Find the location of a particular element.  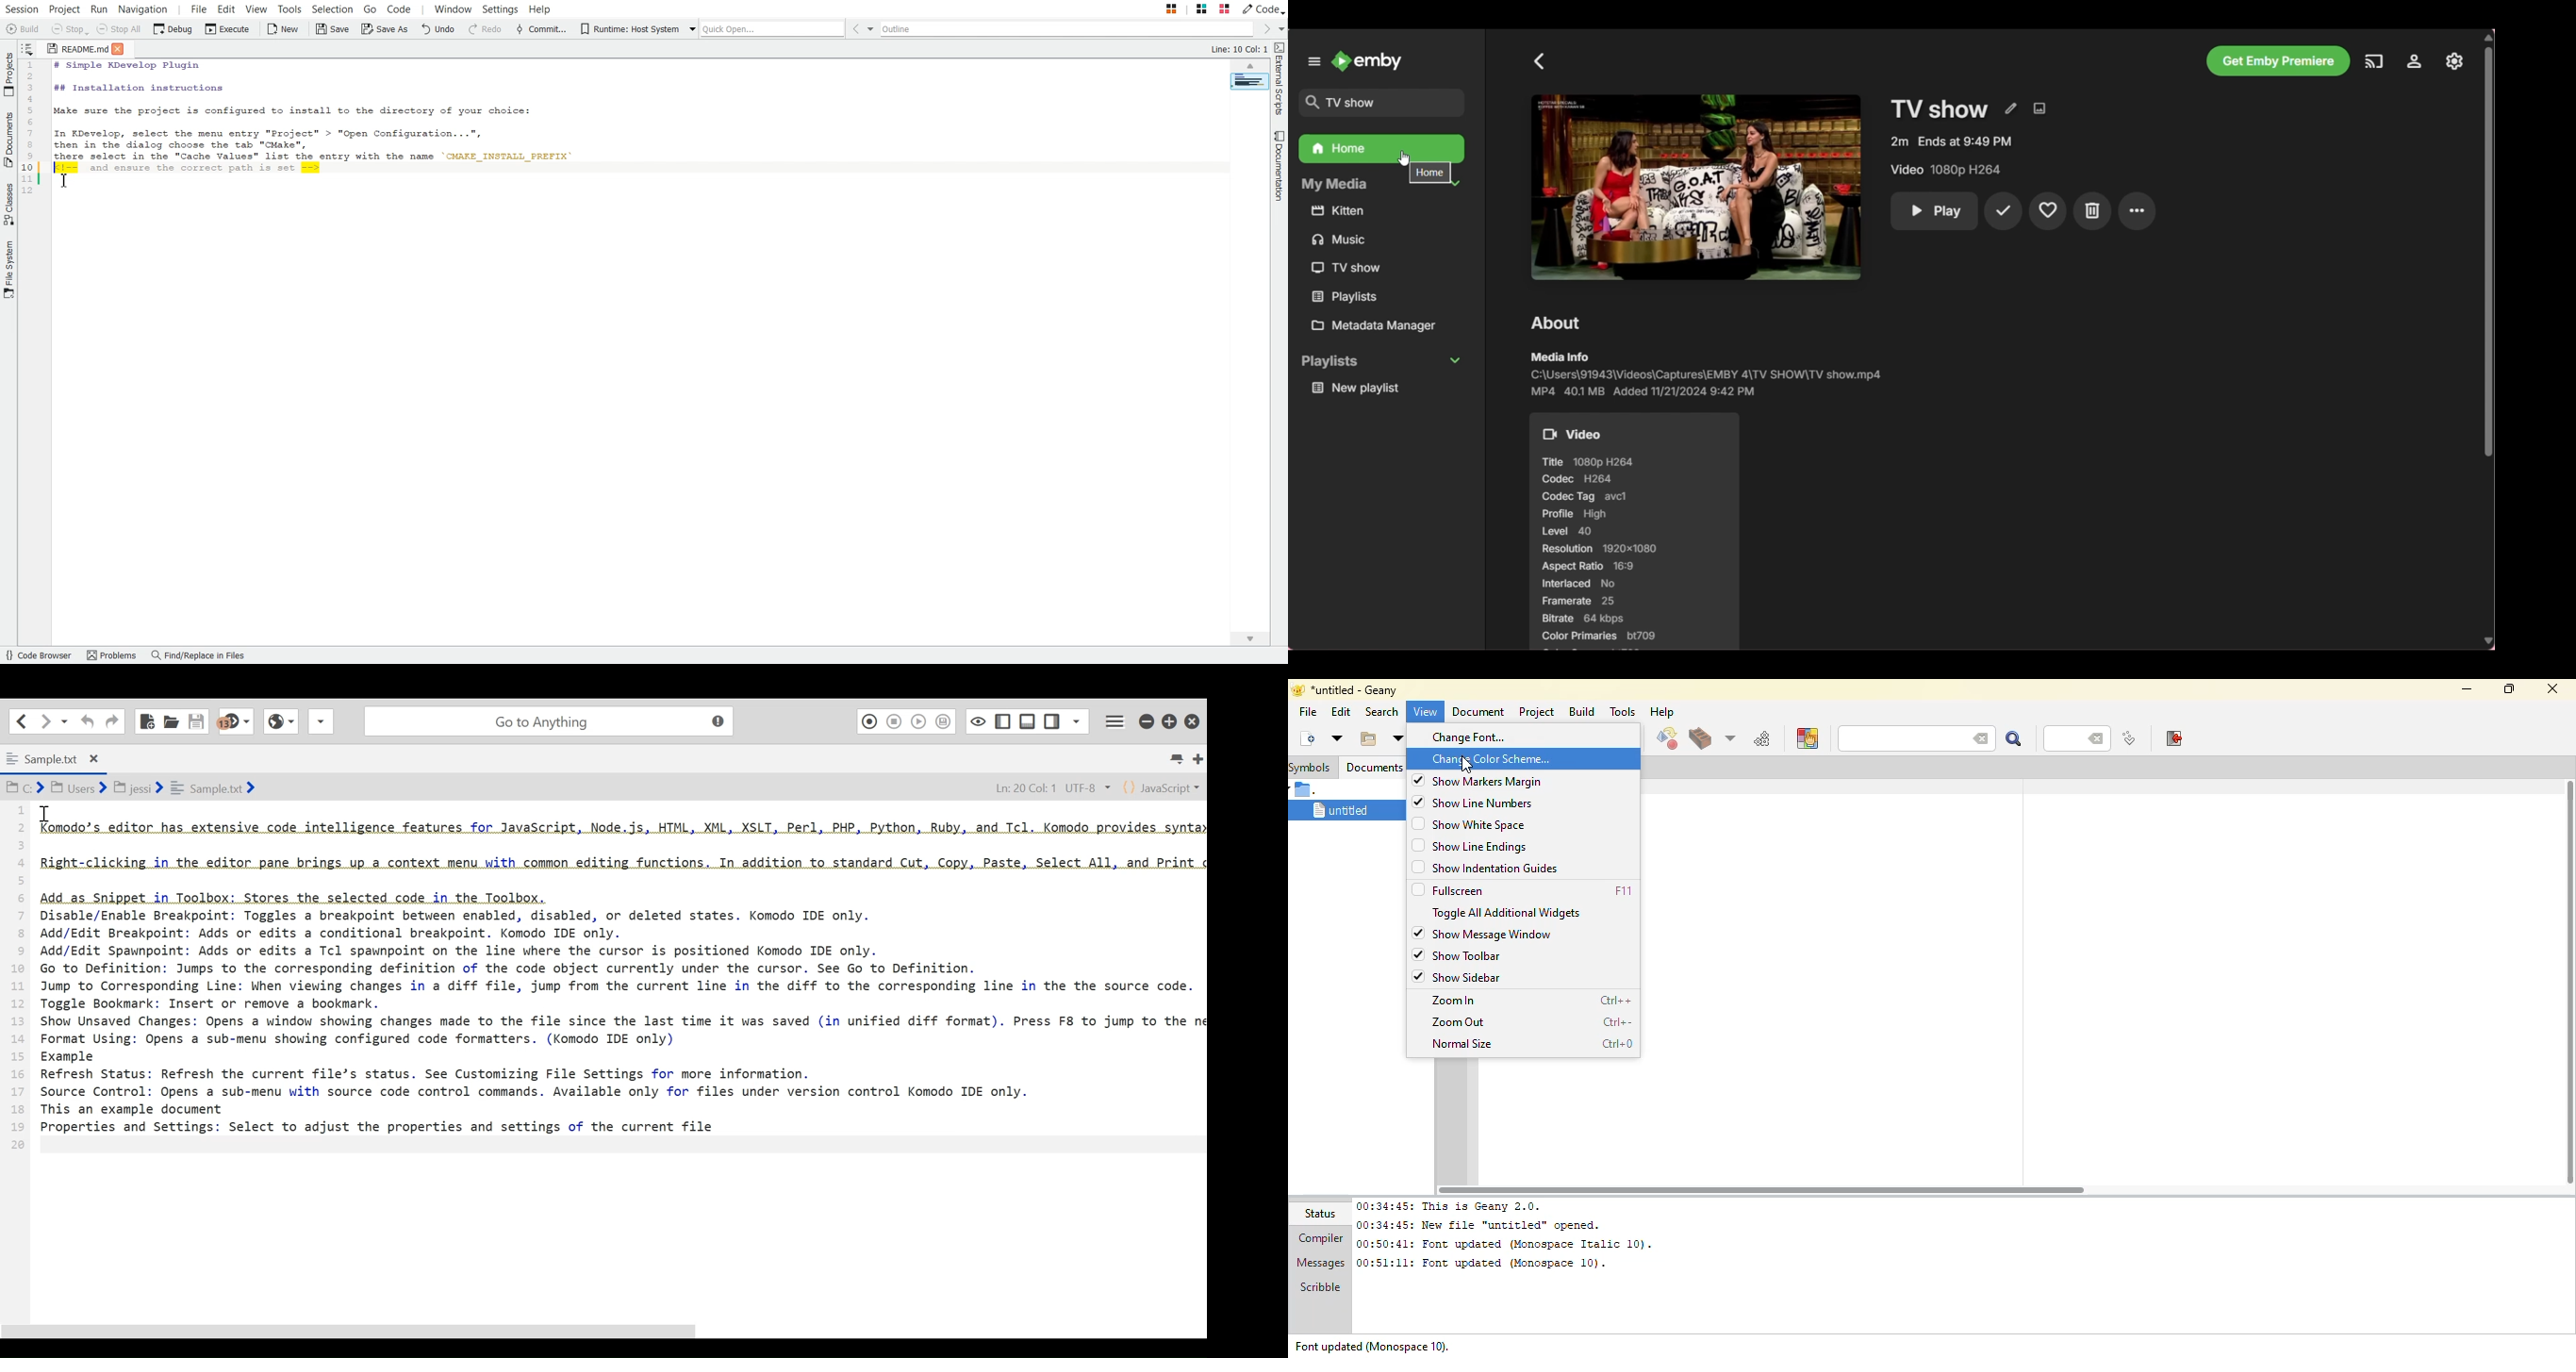

Toggle Focus mode is located at coordinates (976, 720).